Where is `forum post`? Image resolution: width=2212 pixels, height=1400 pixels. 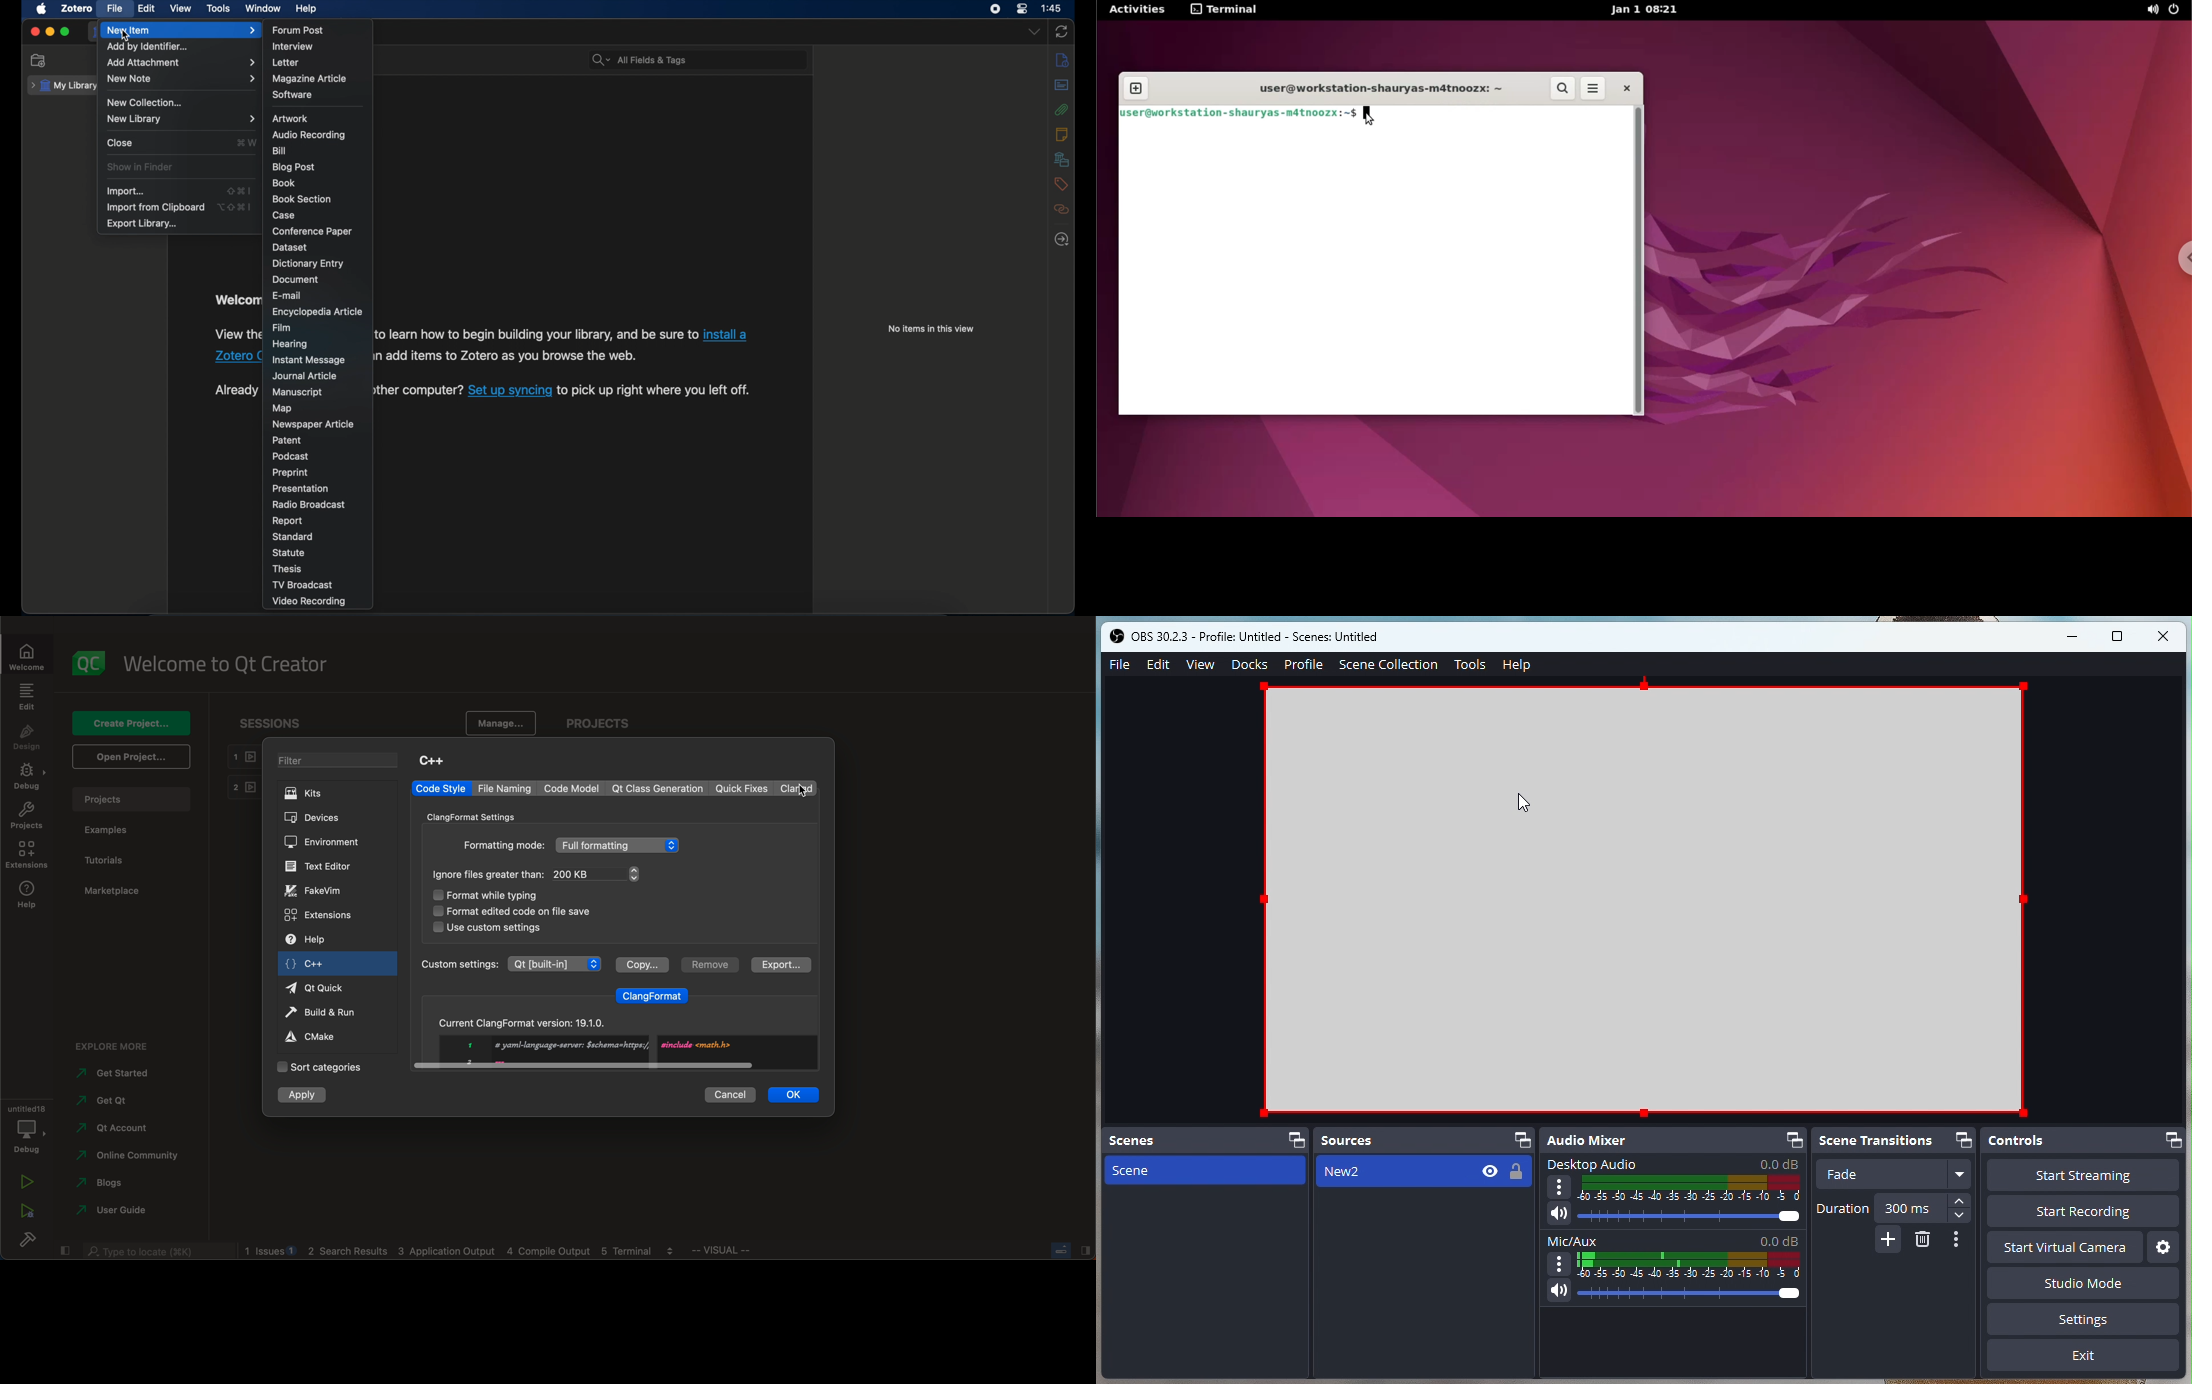
forum post is located at coordinates (298, 30).